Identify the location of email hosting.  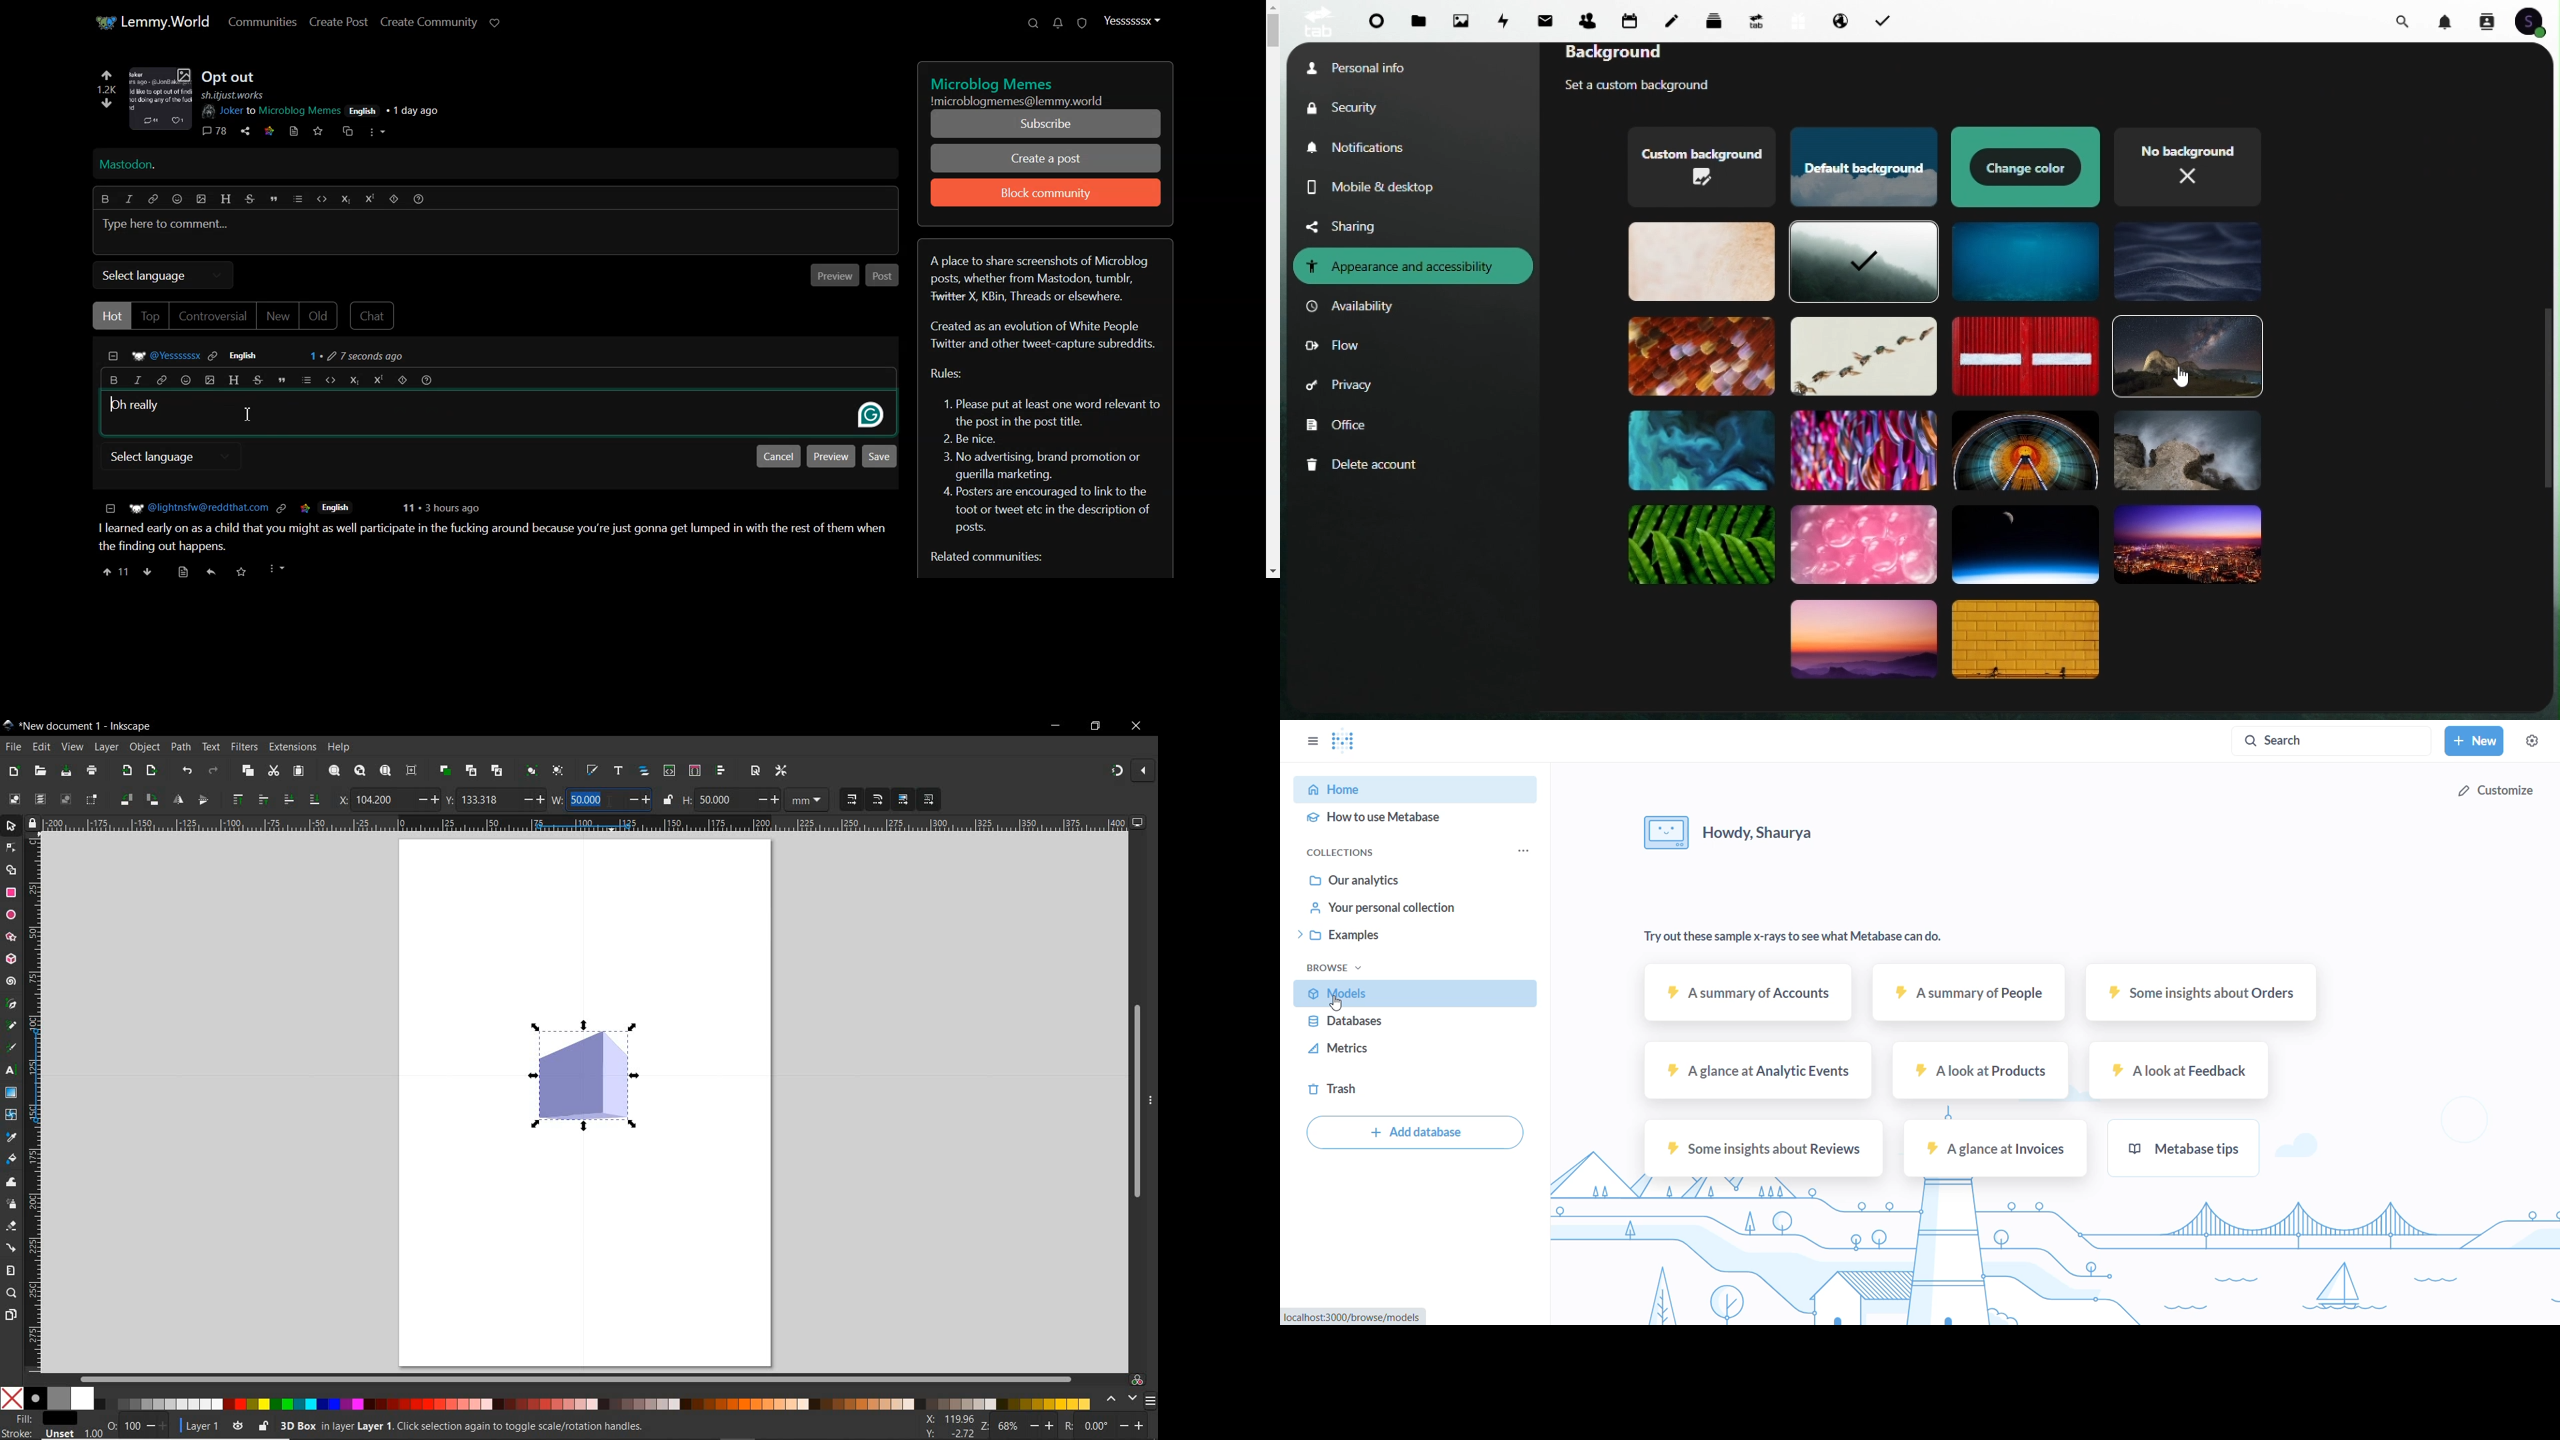
(1838, 22).